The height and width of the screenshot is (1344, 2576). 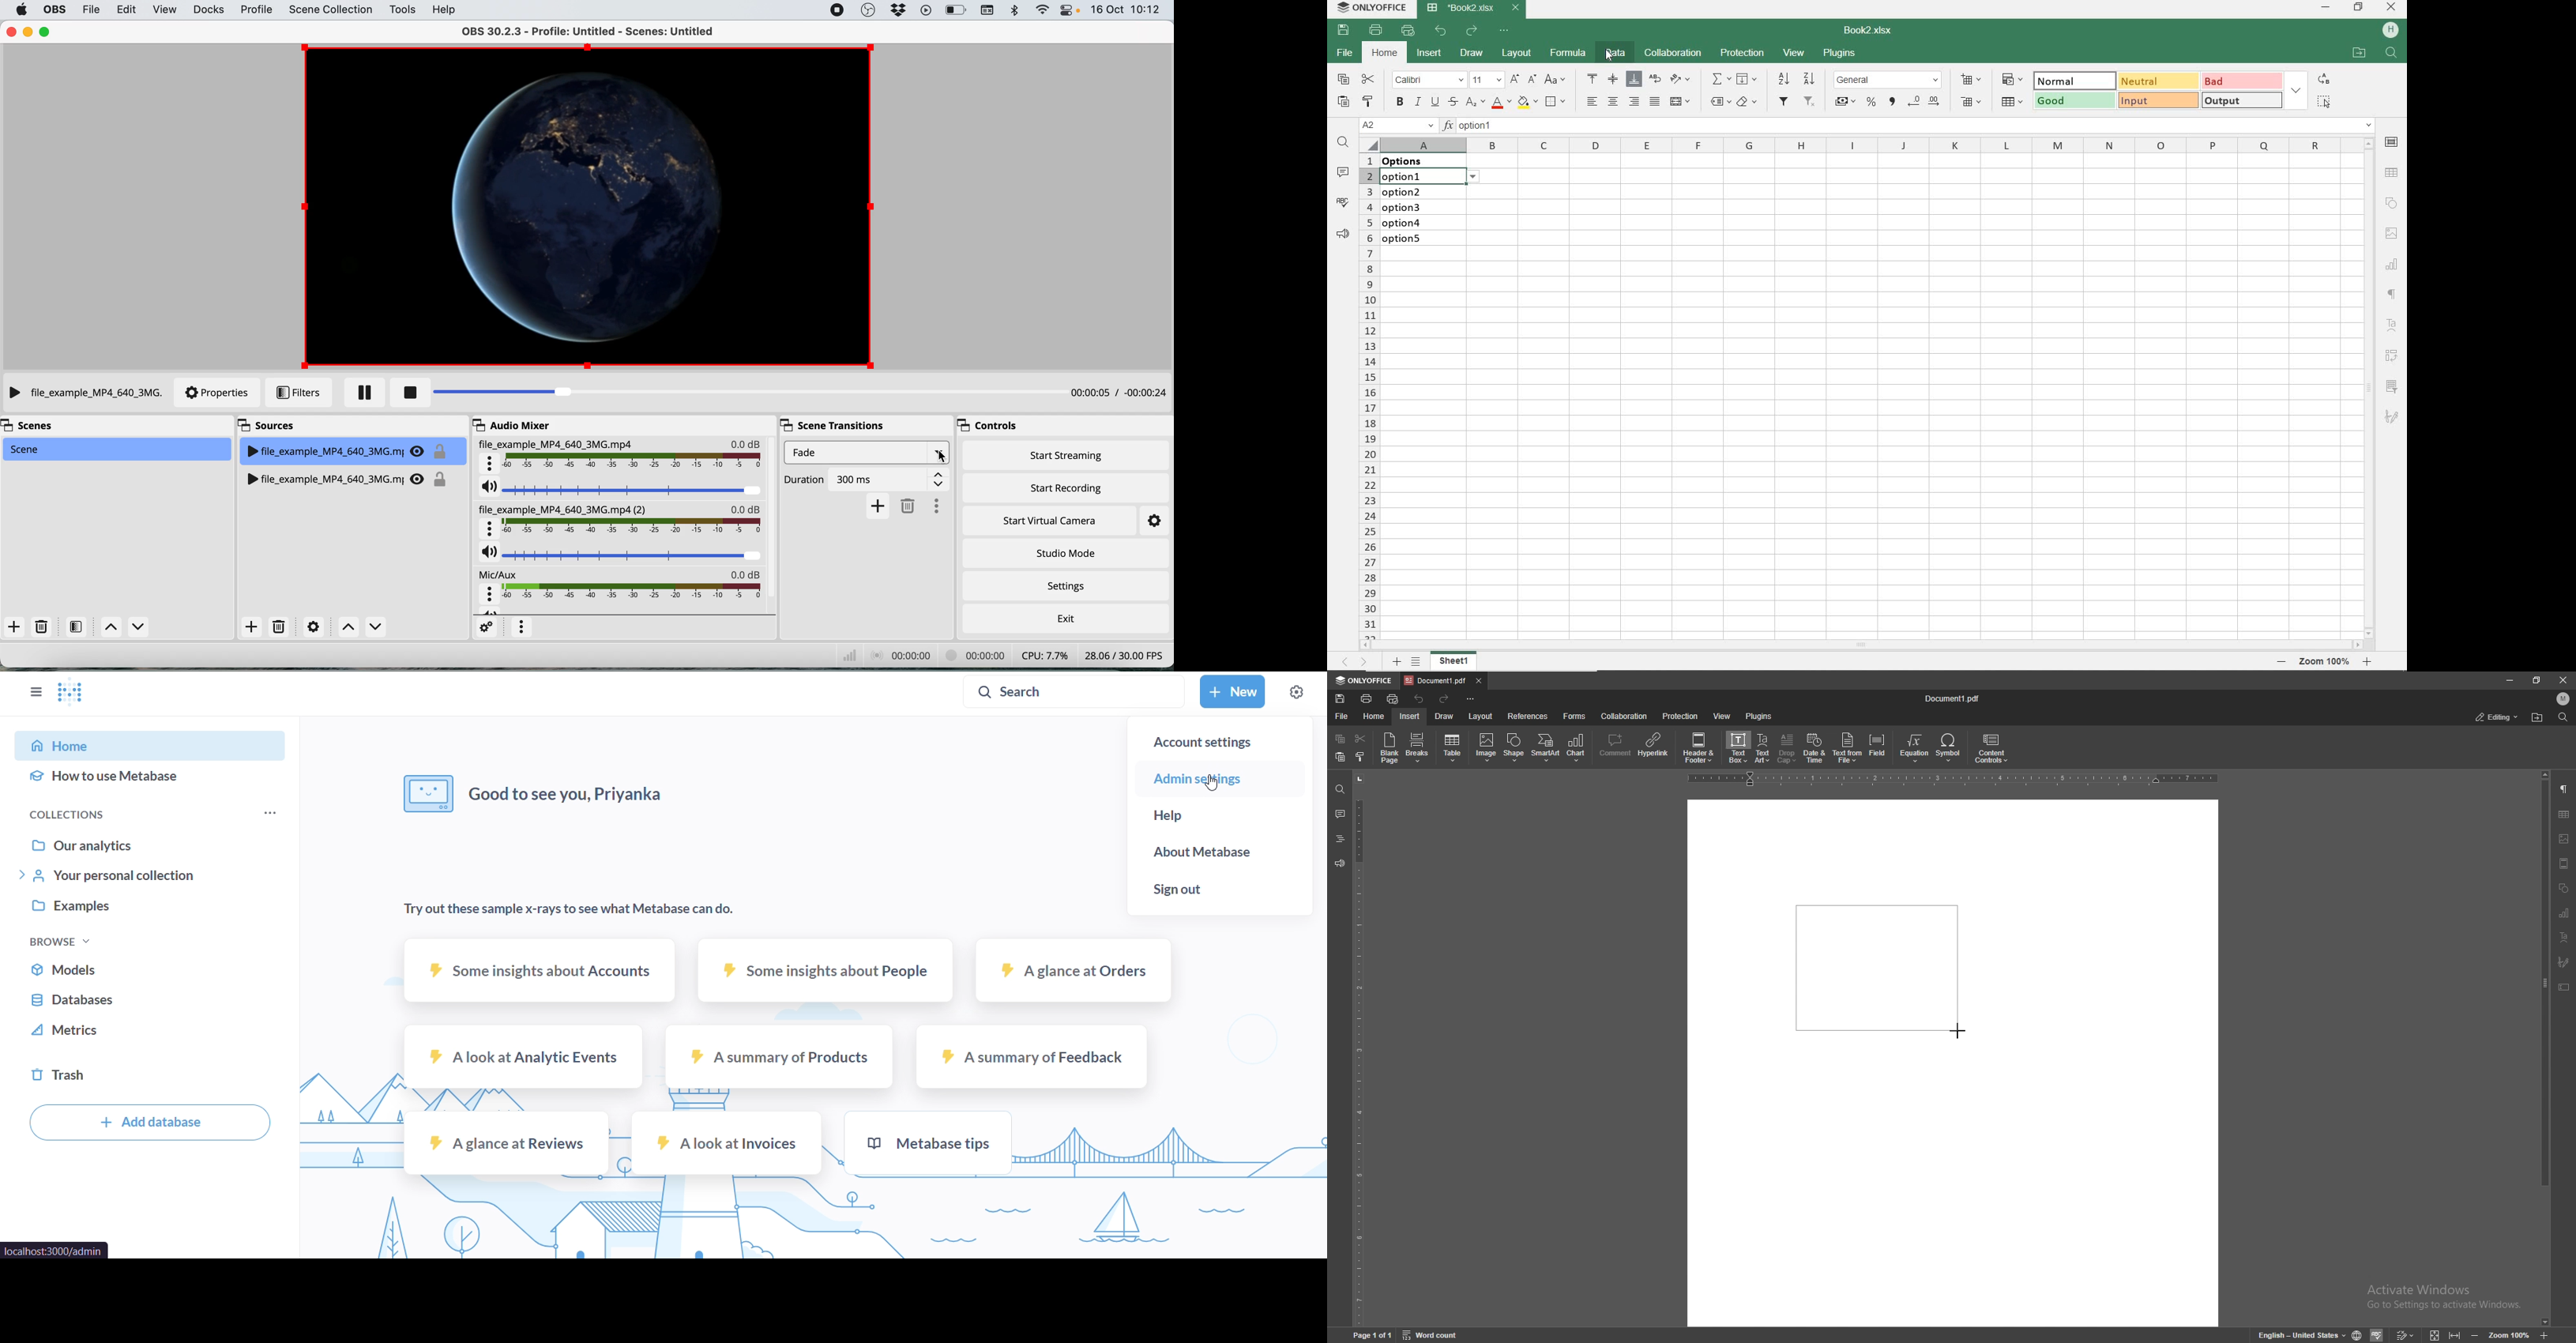 What do you see at coordinates (2073, 100) in the screenshot?
I see `GOOD` at bounding box center [2073, 100].